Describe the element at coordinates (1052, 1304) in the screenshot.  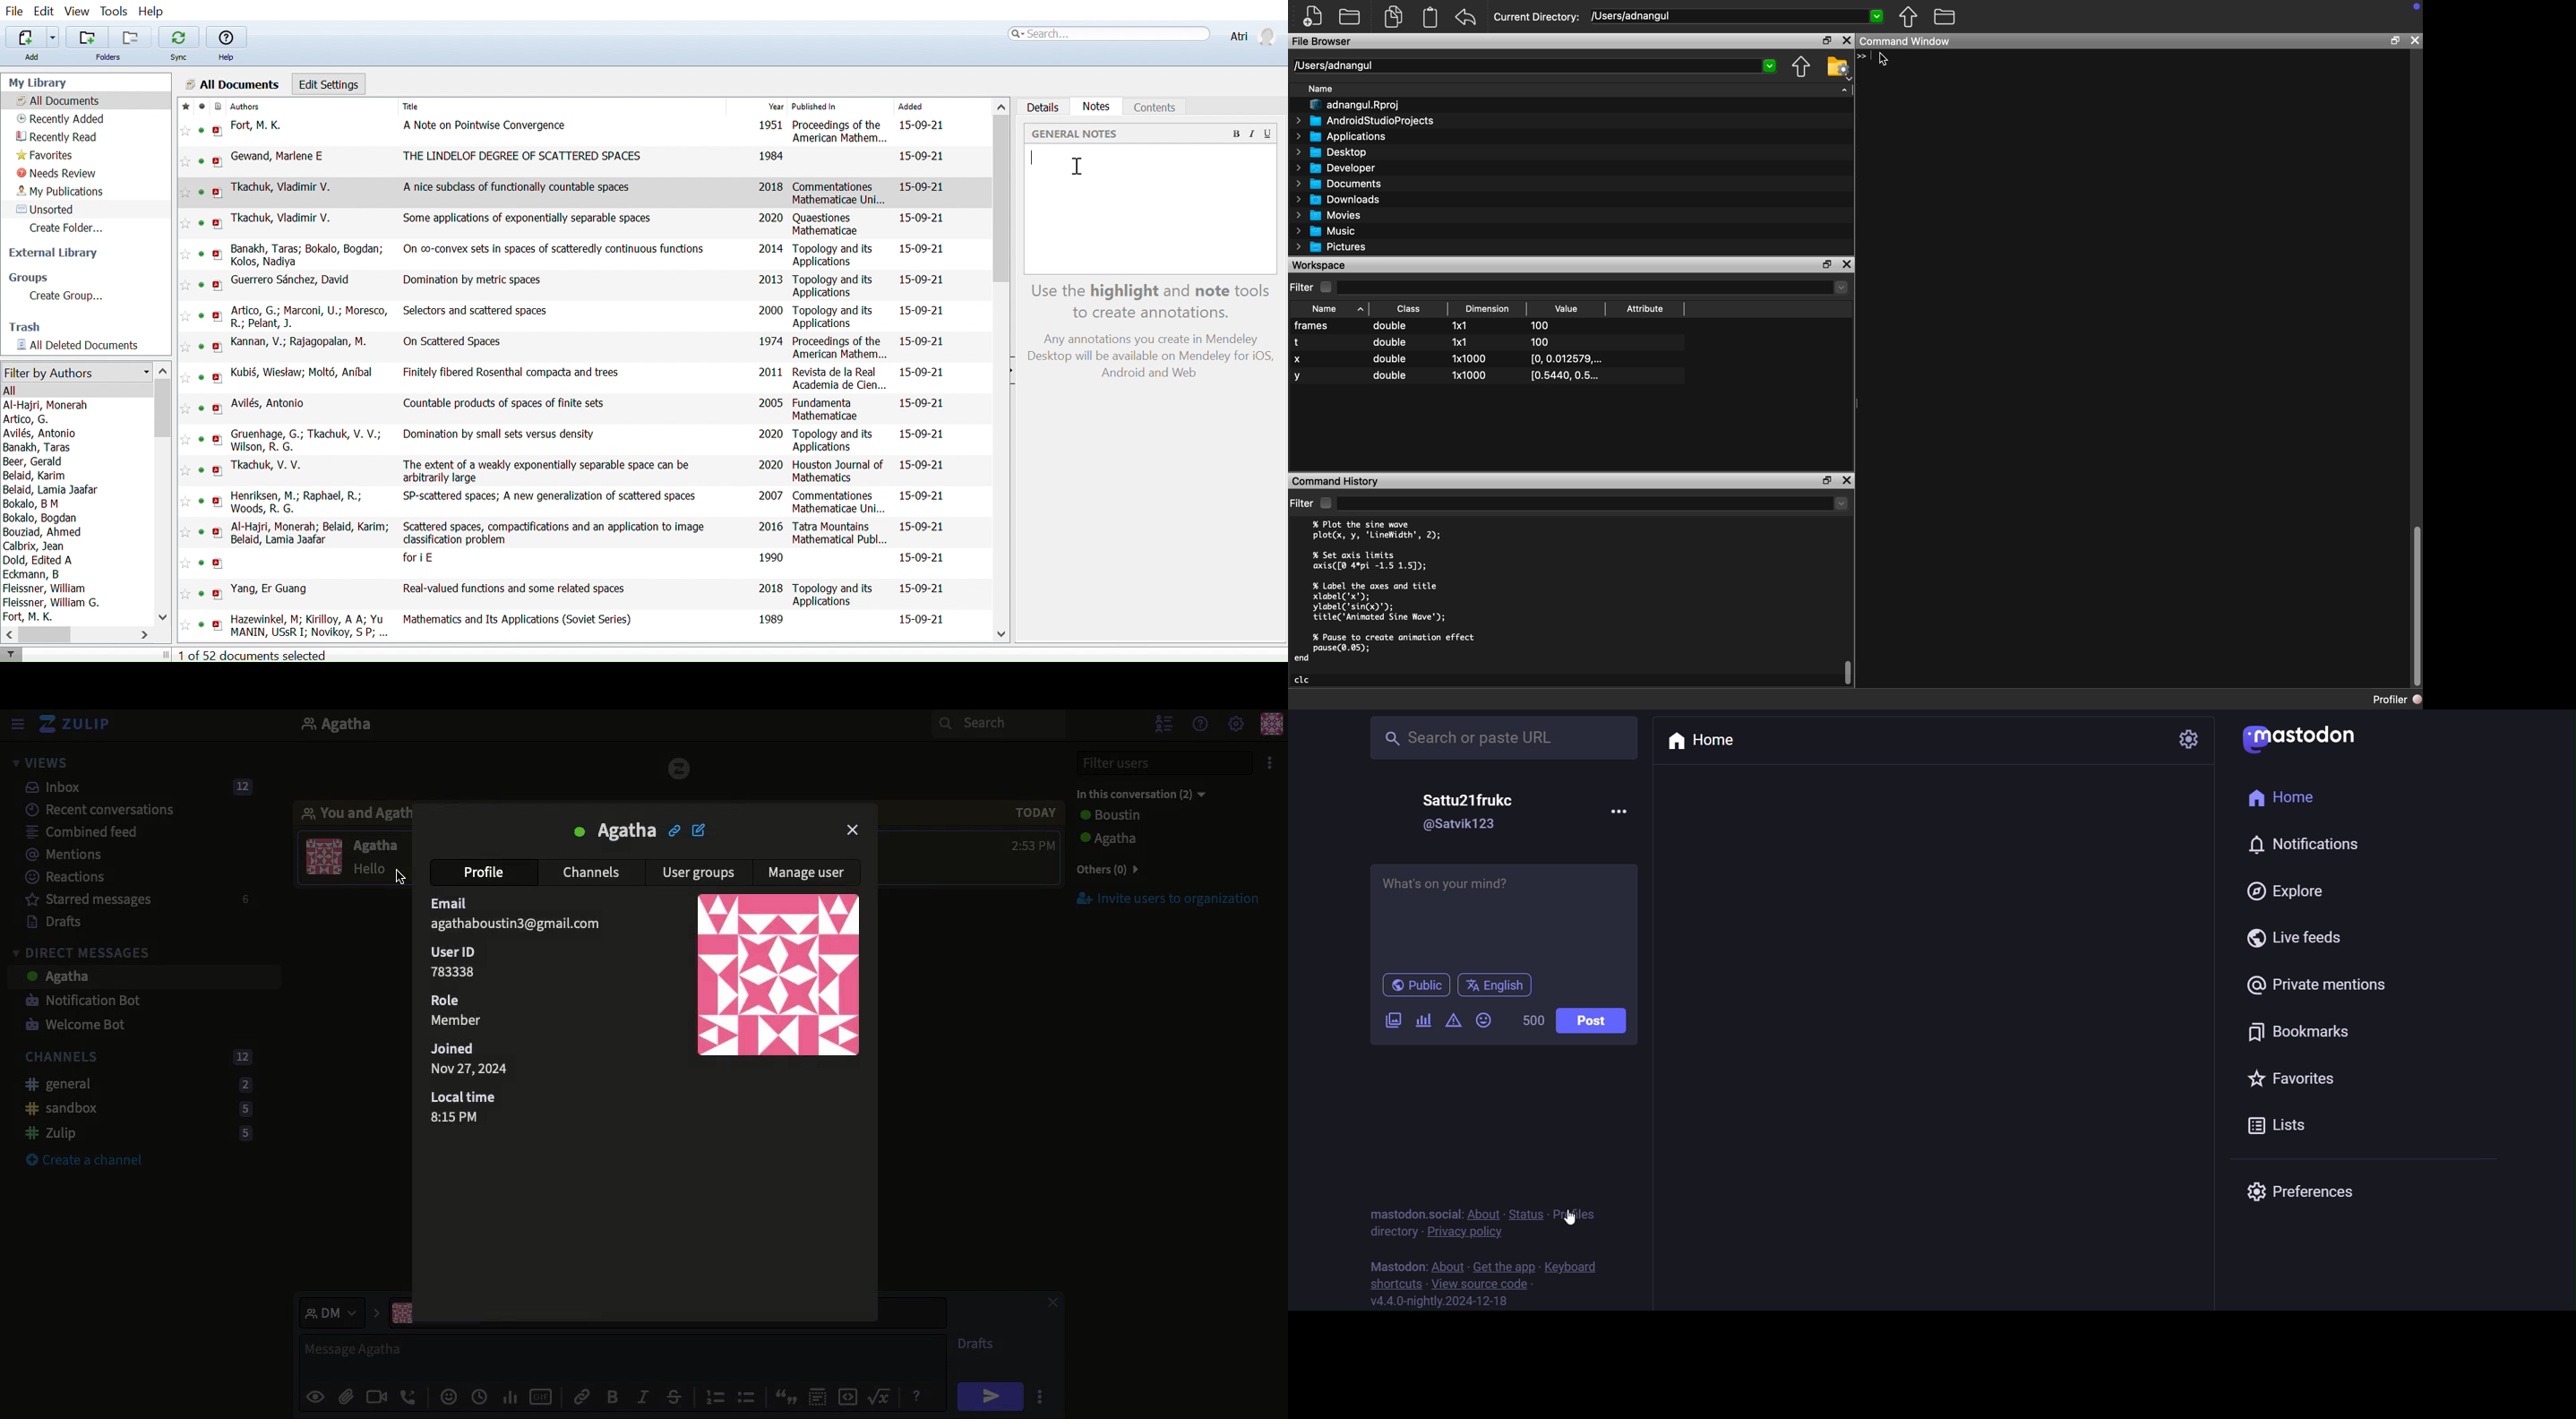
I see `Close` at that location.